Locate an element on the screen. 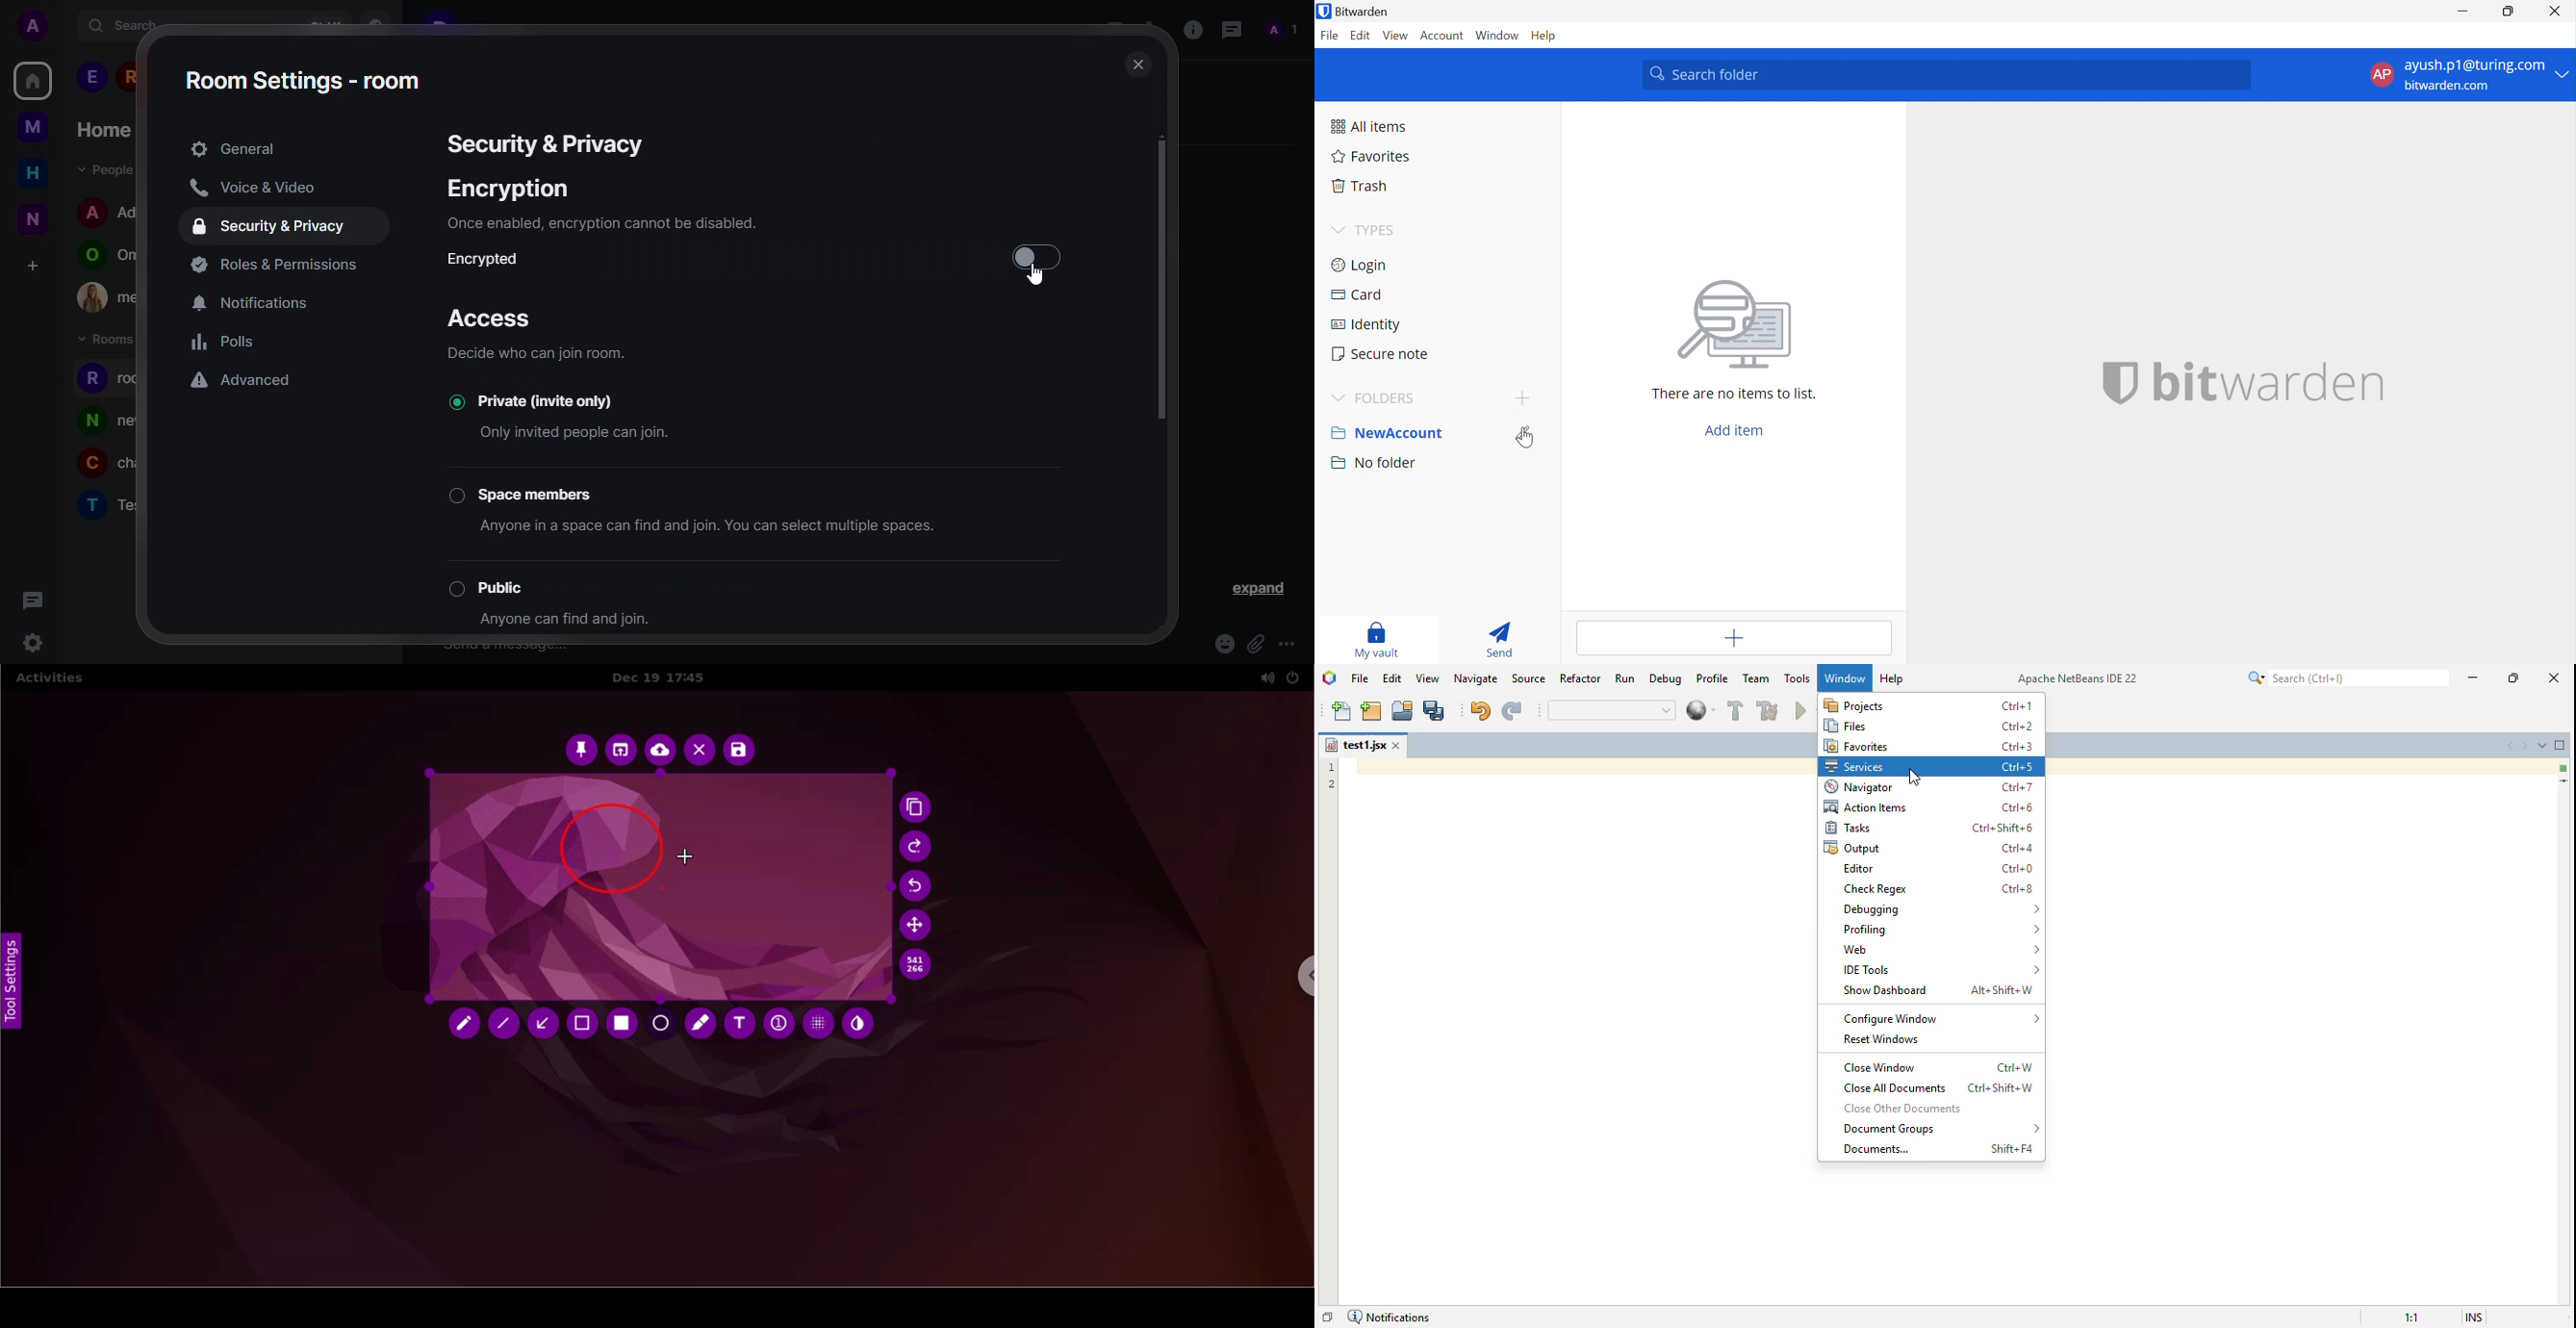 The image size is (2576, 1344). access is located at coordinates (492, 319).